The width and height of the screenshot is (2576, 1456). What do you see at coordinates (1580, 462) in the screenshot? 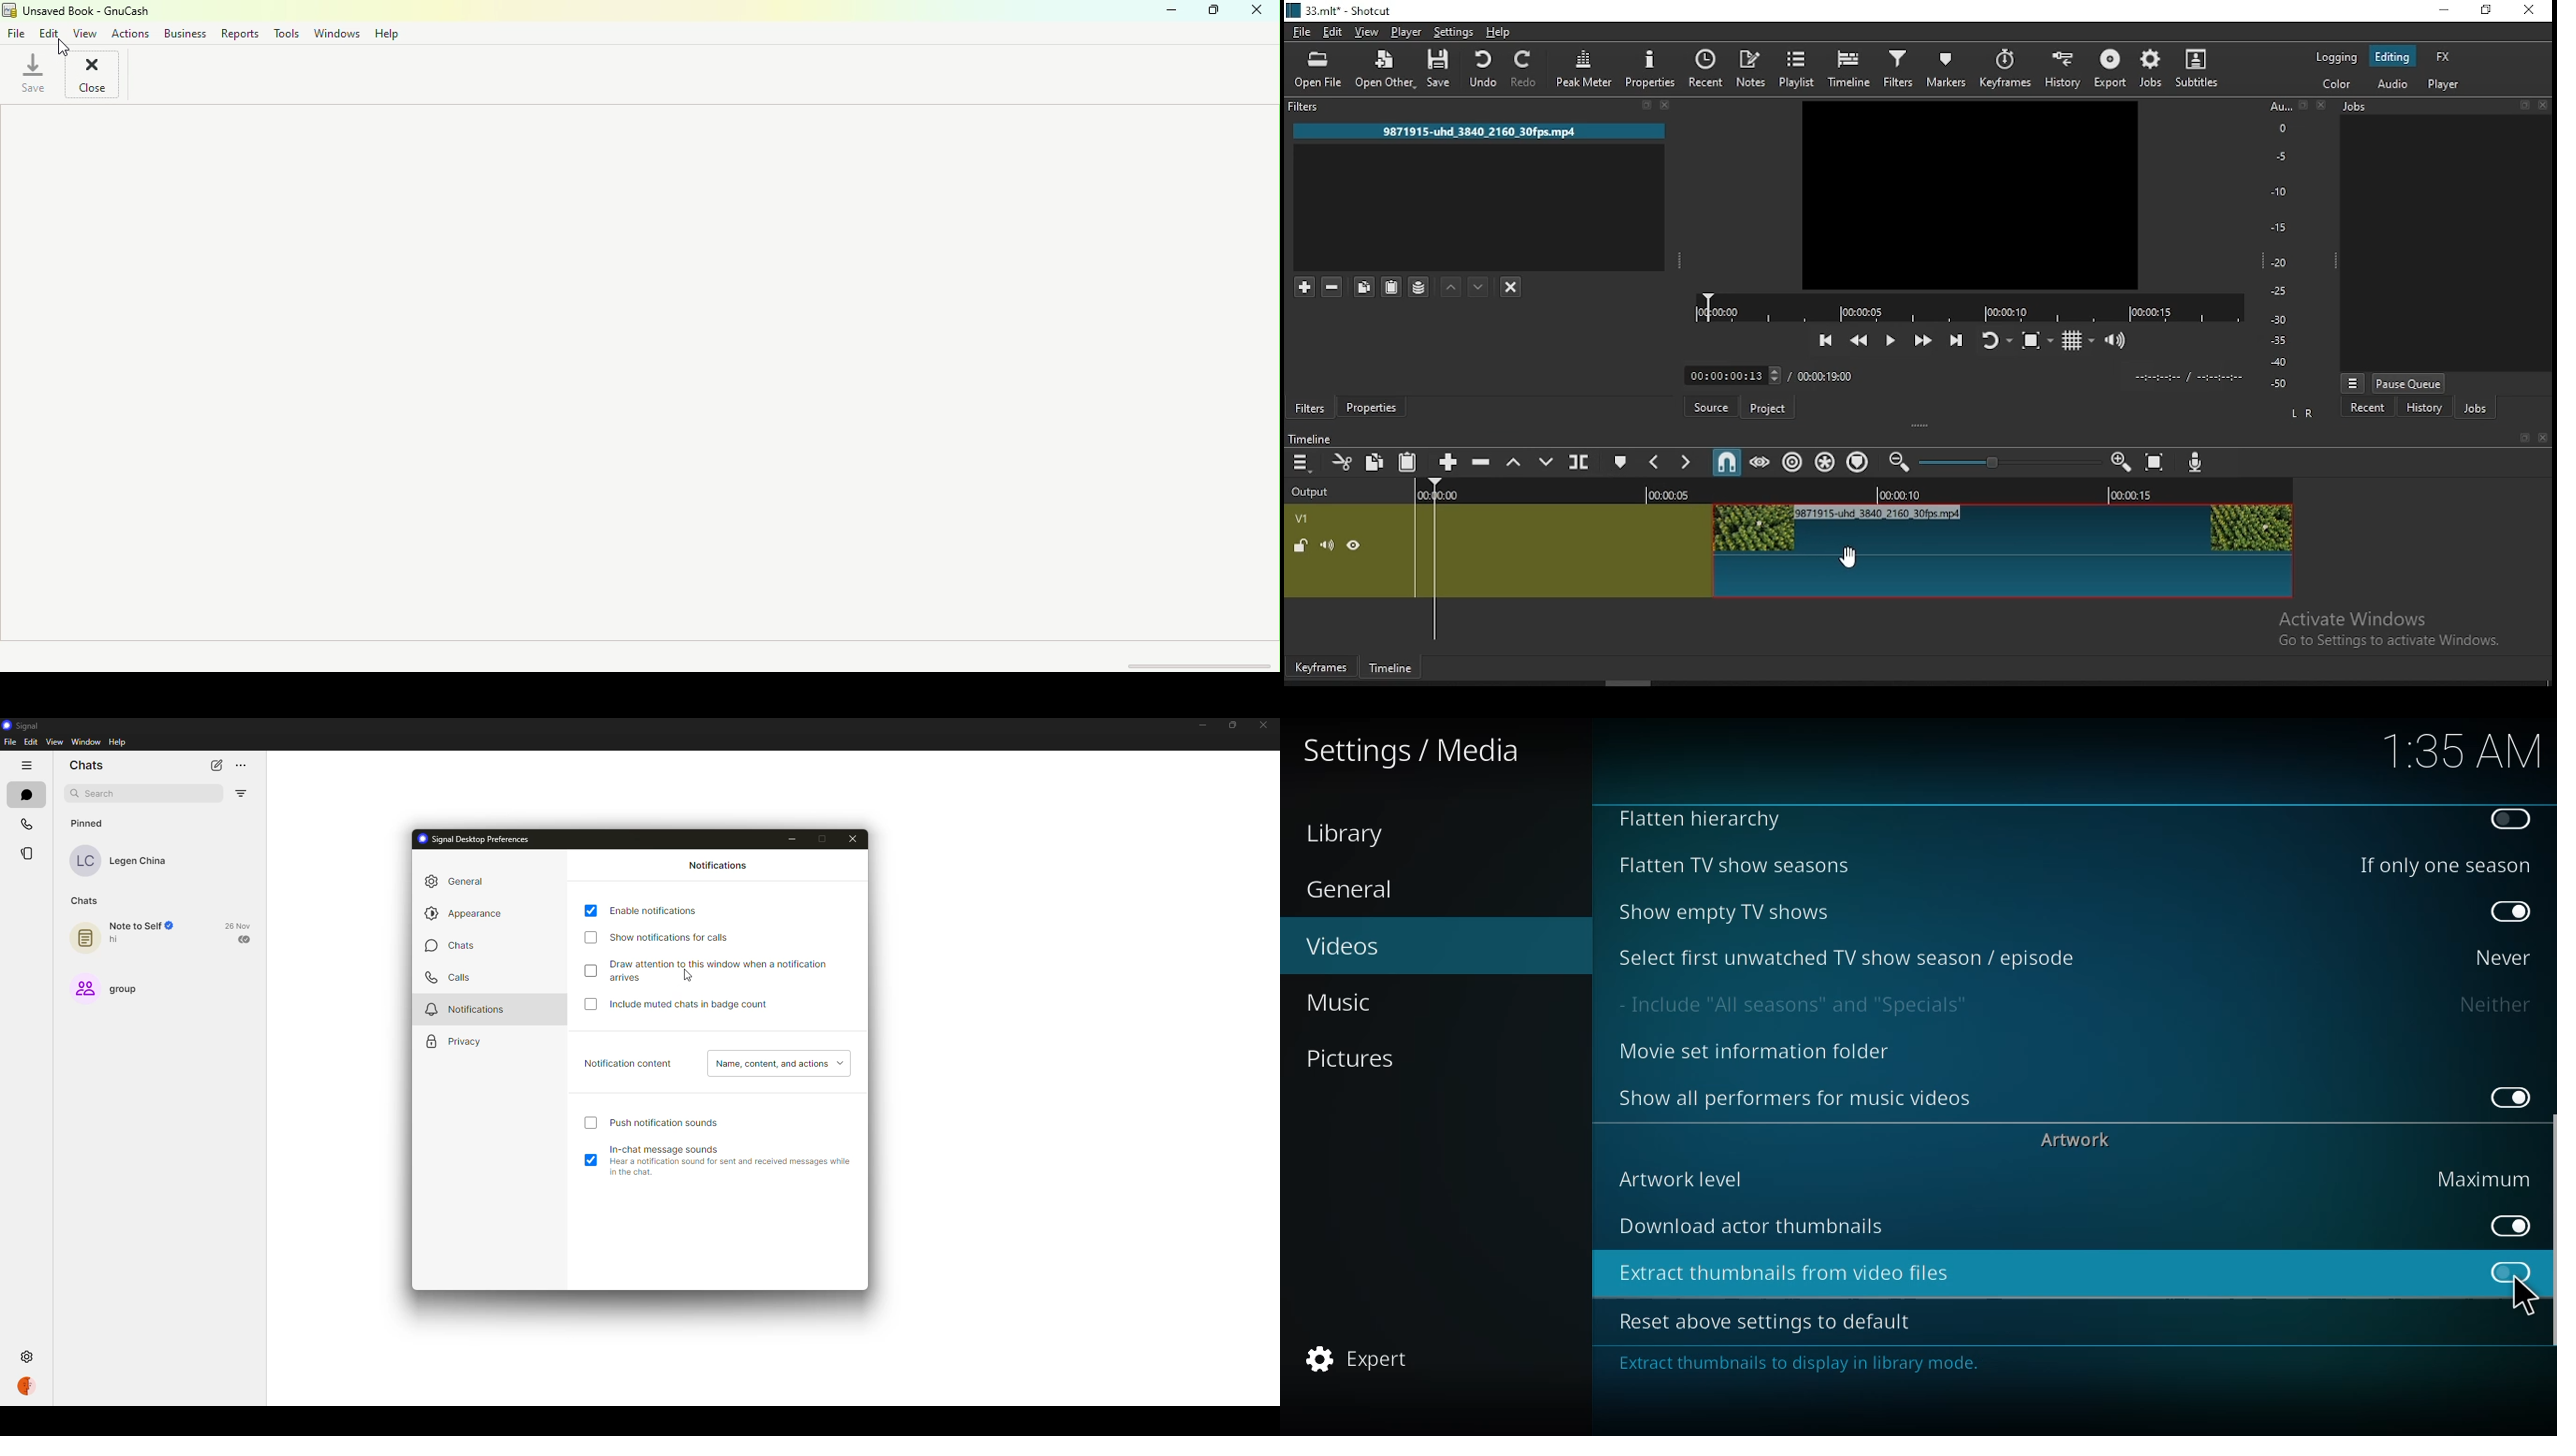
I see `split at playhead` at bounding box center [1580, 462].